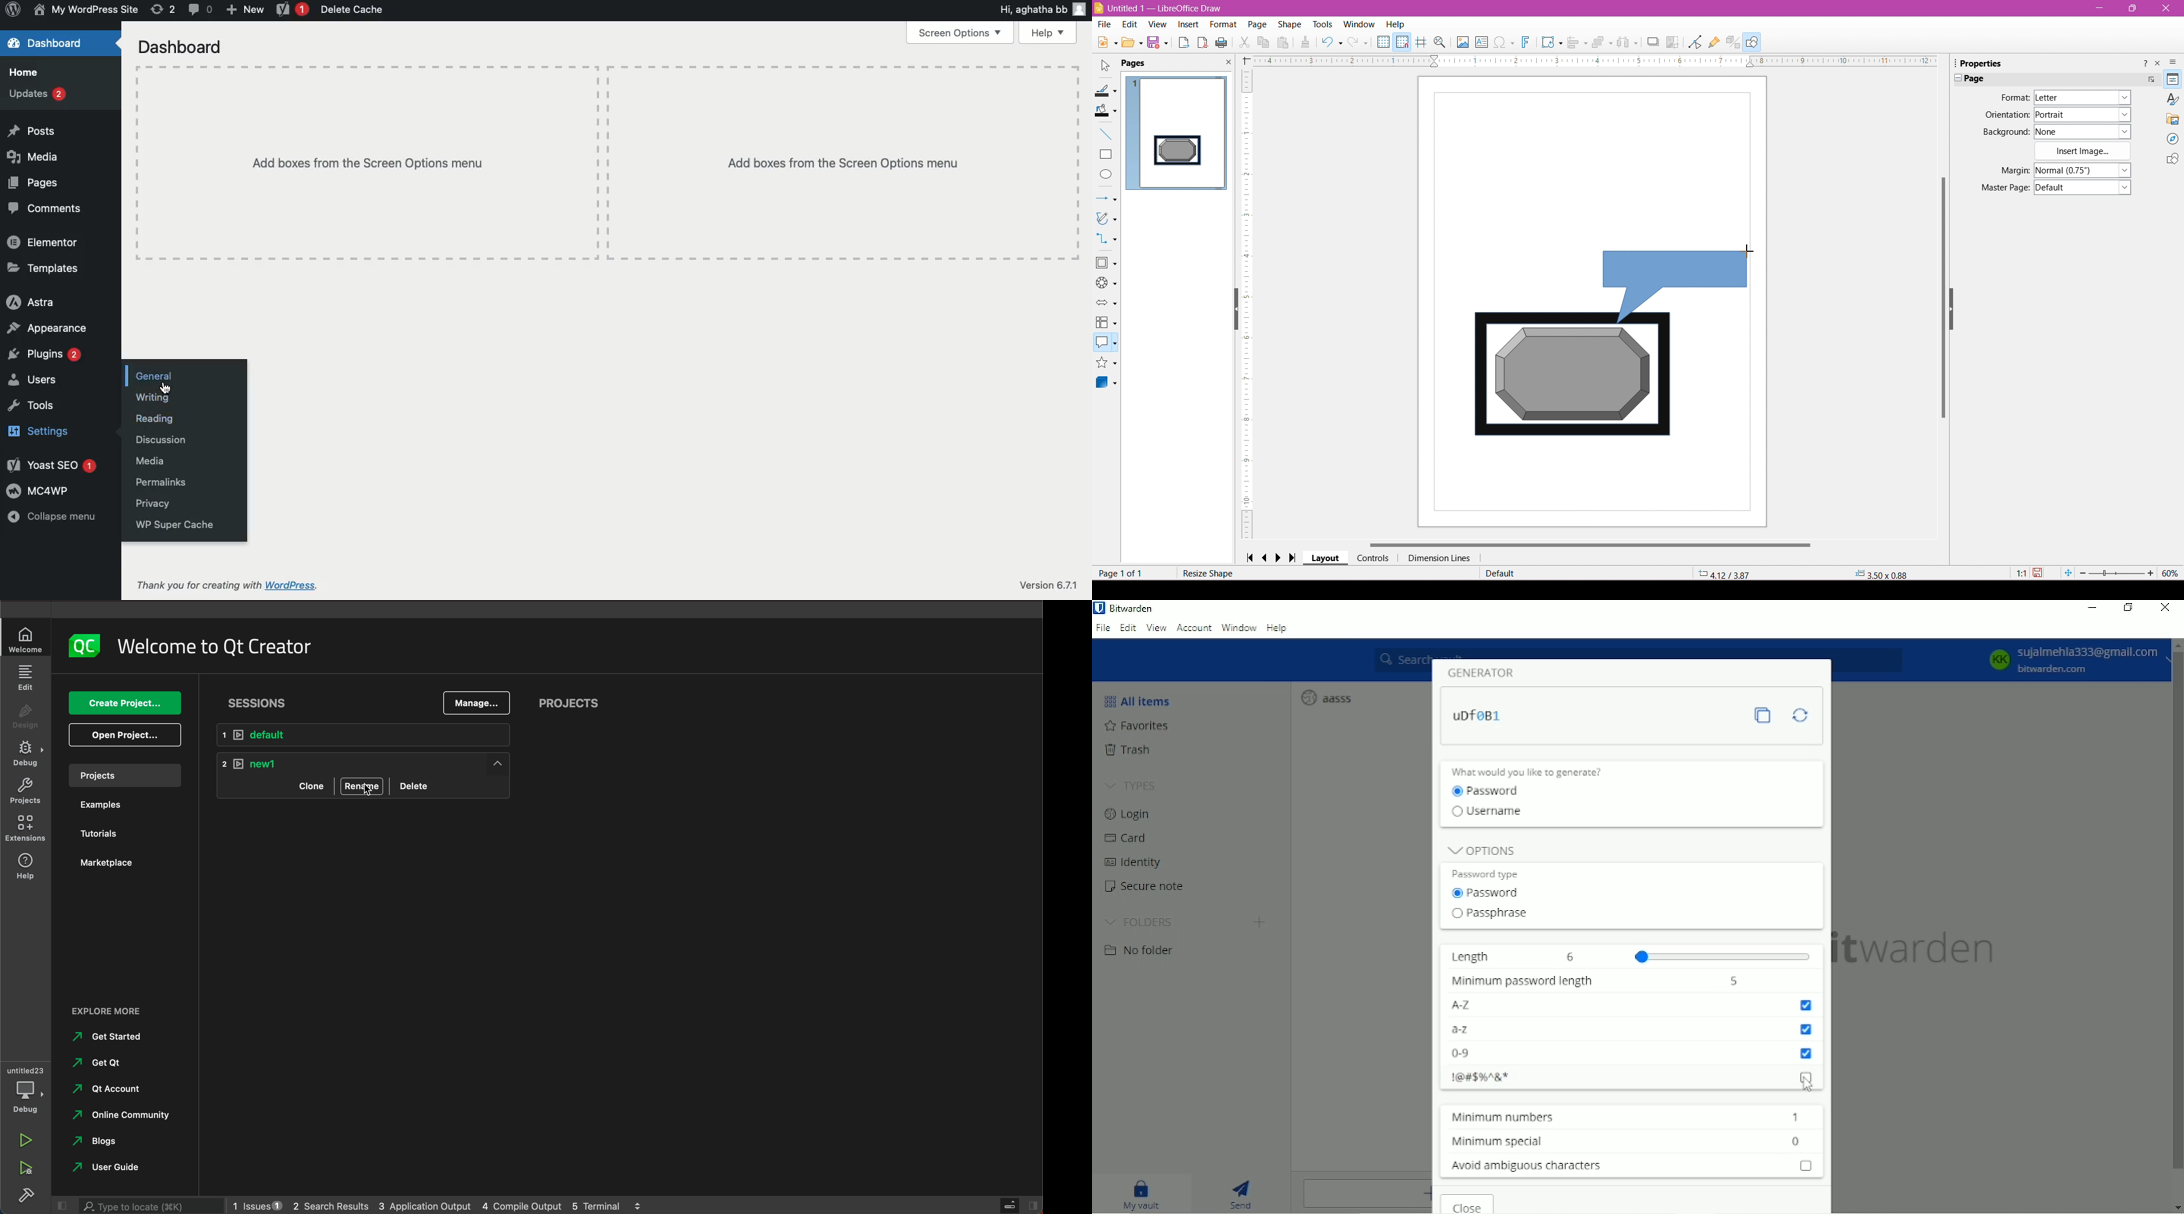  What do you see at coordinates (2167, 608) in the screenshot?
I see `Close` at bounding box center [2167, 608].